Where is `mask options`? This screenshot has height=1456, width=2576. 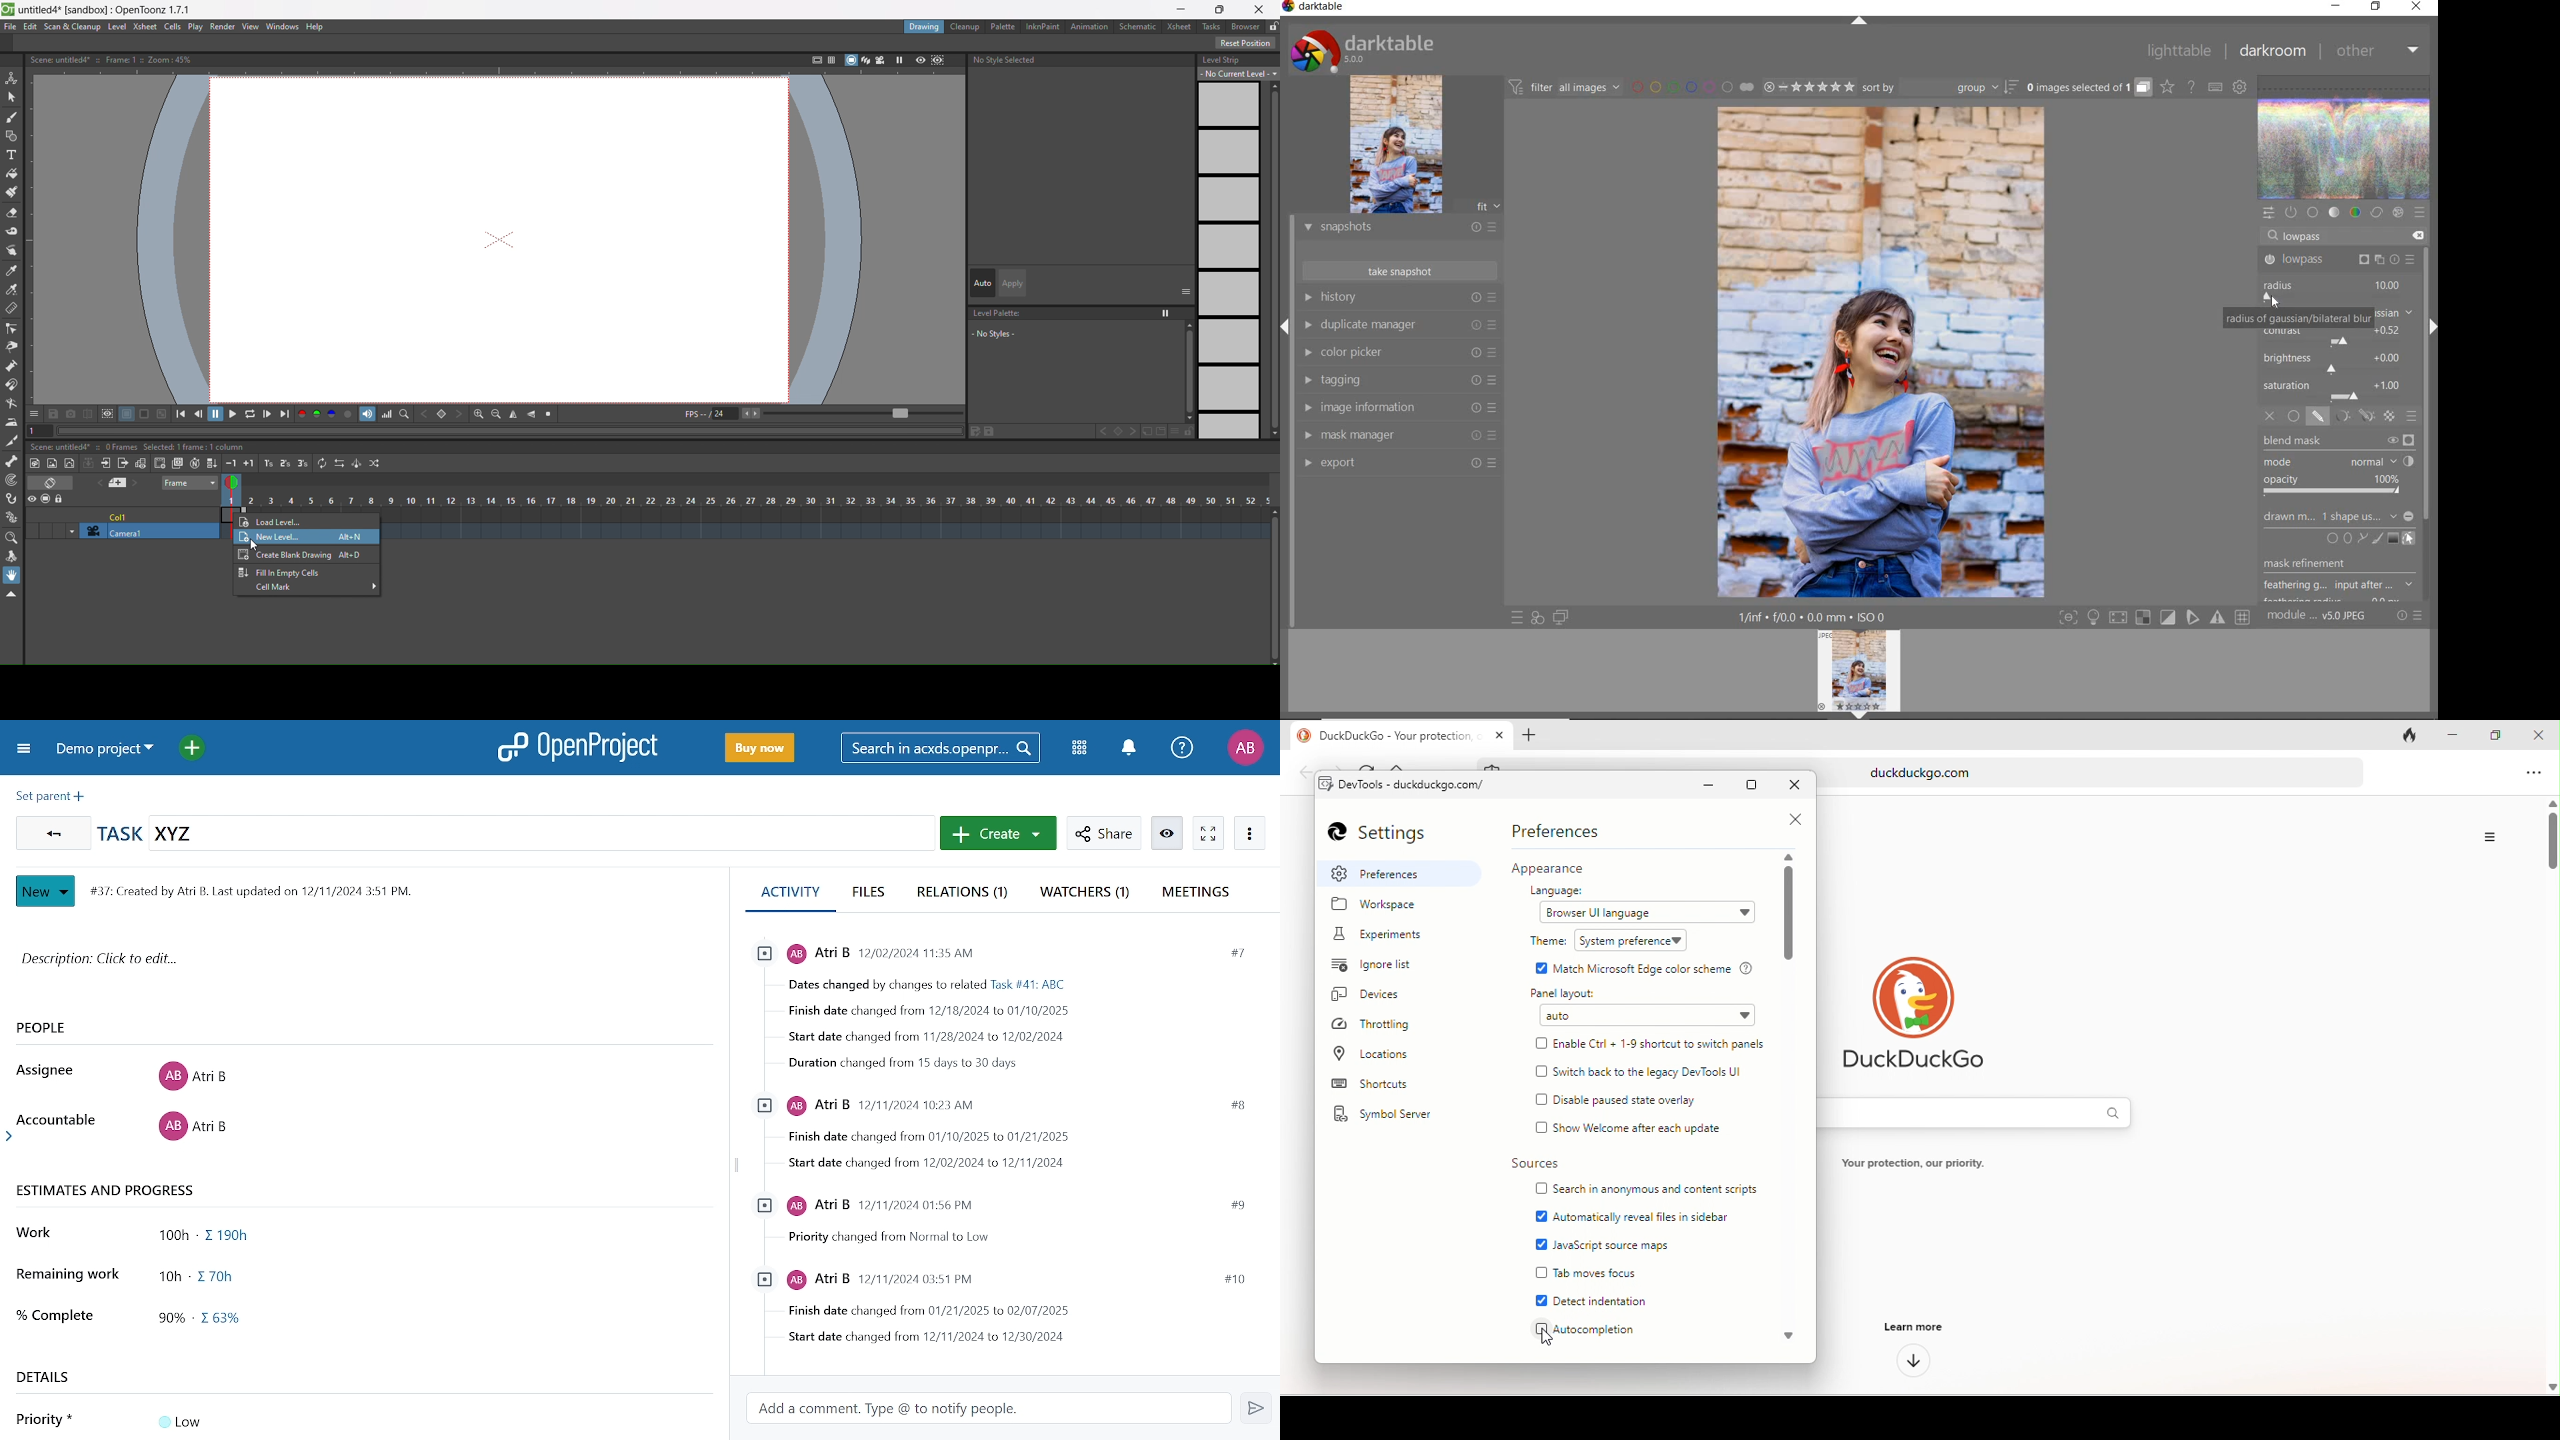
mask options is located at coordinates (2352, 417).